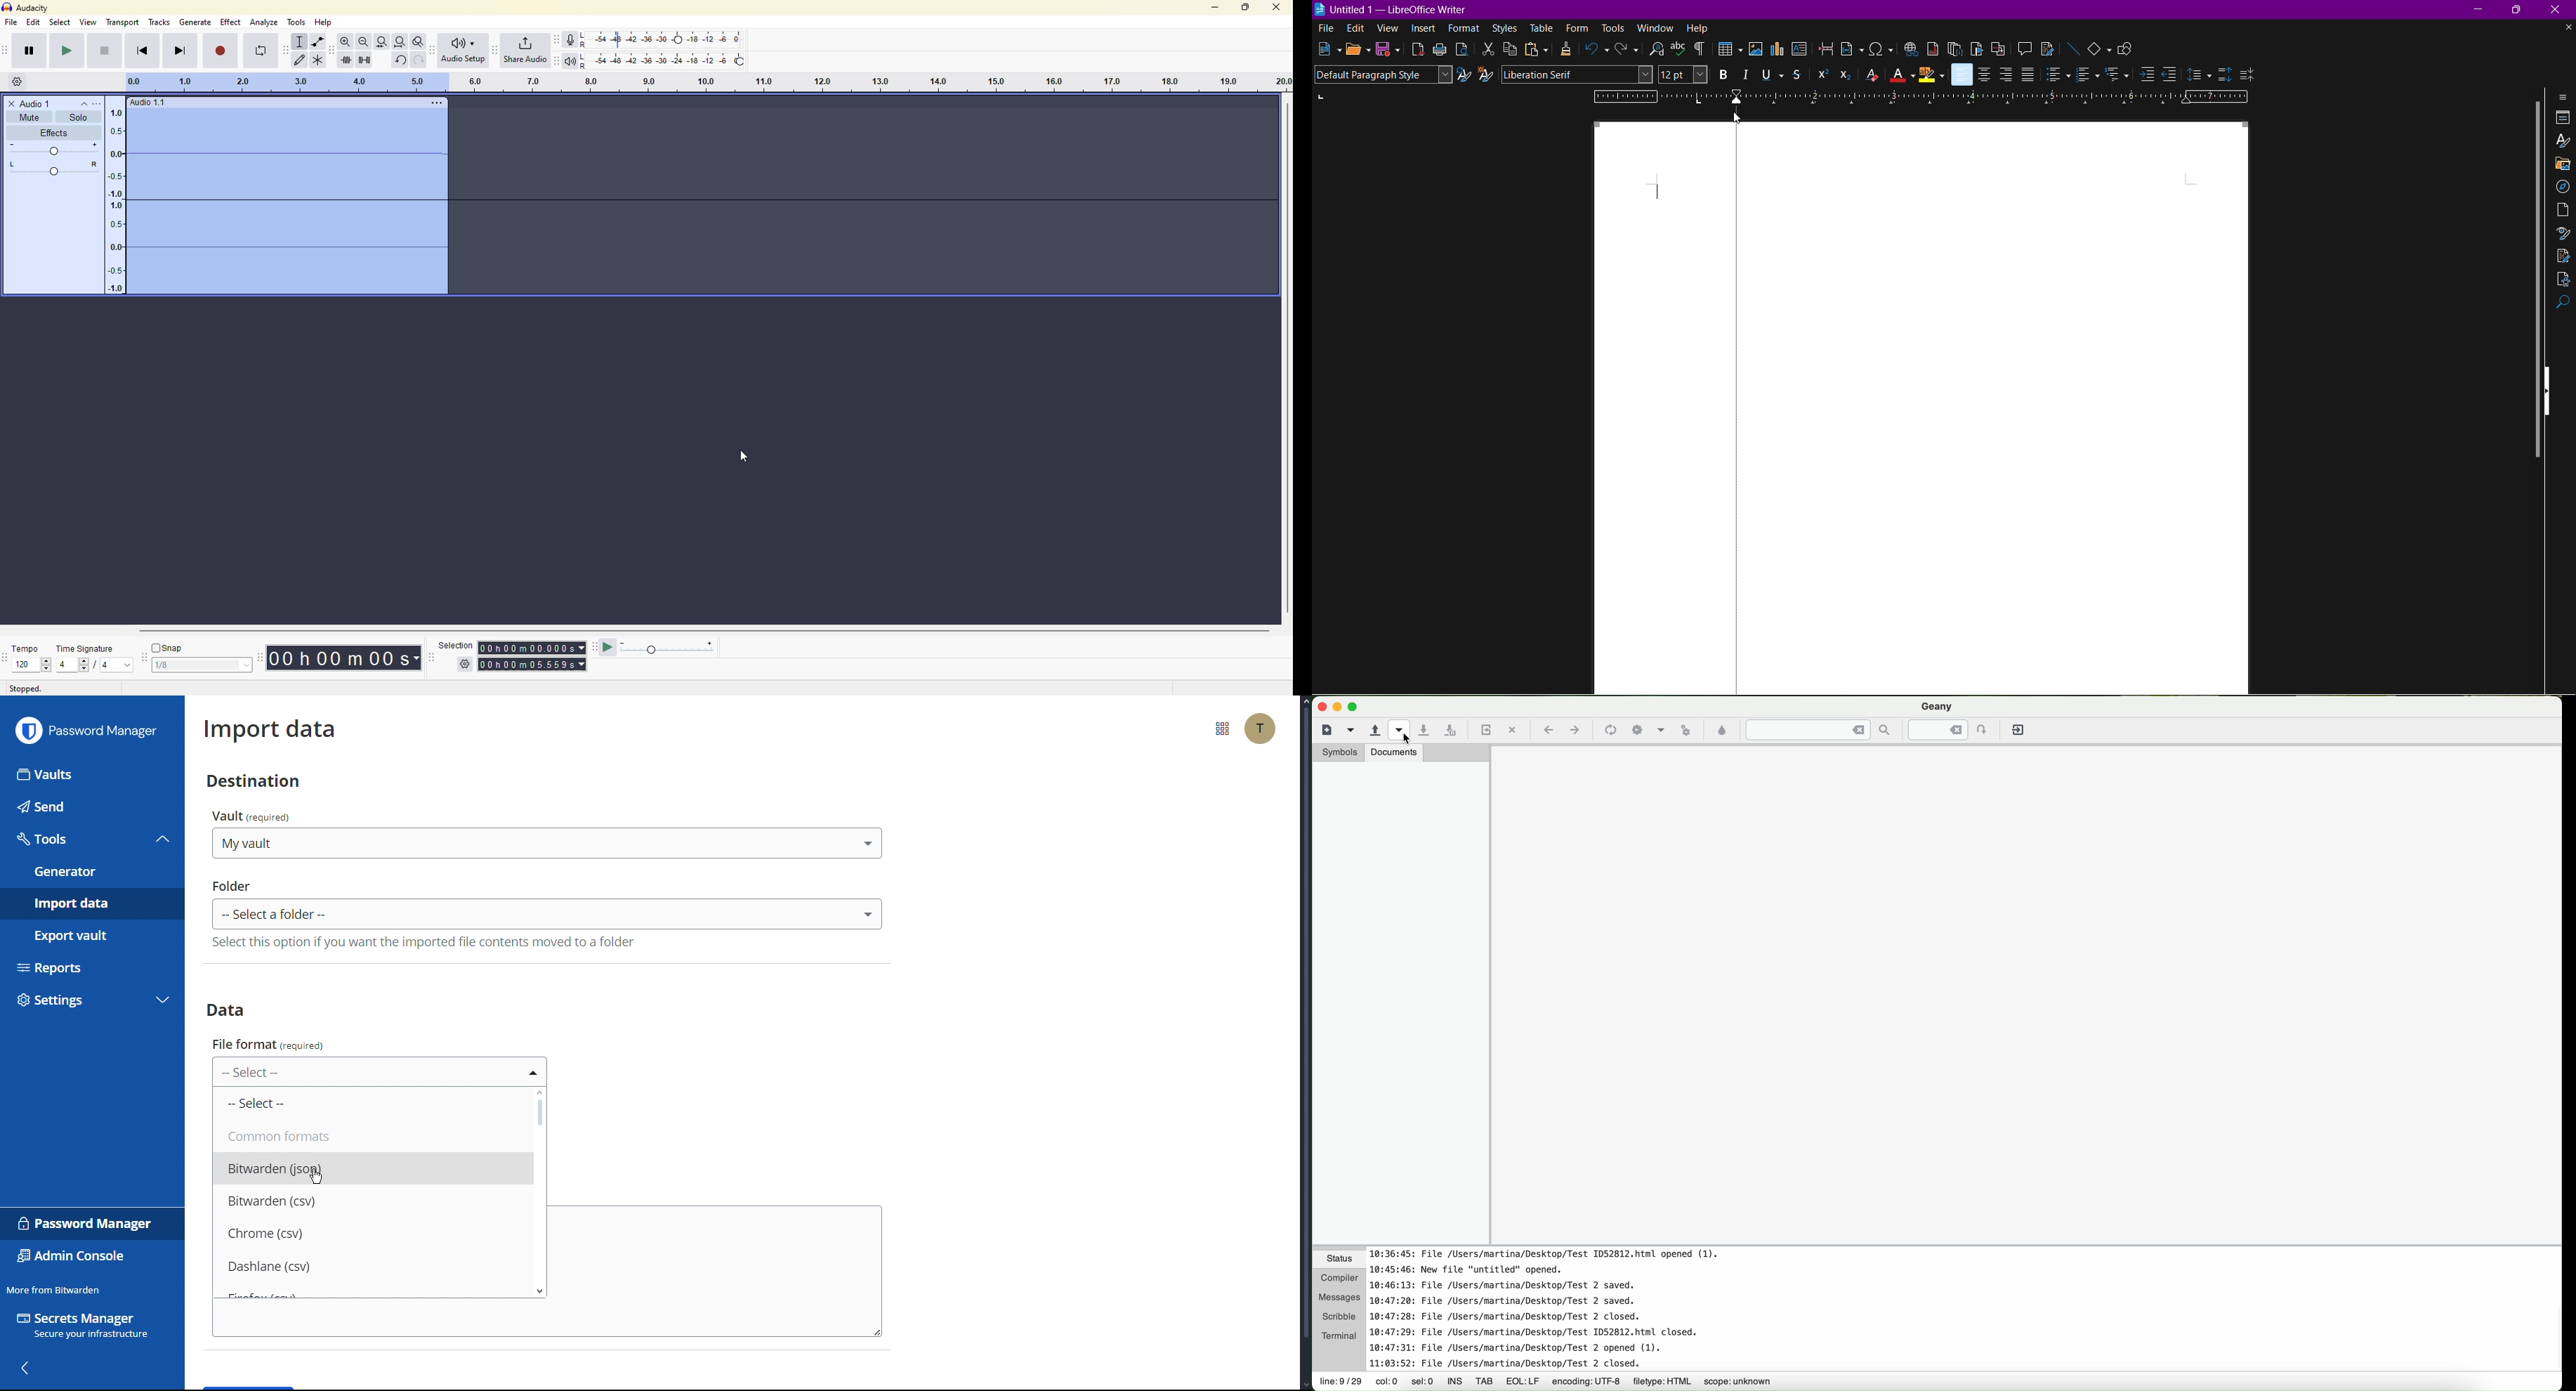 The width and height of the screenshot is (2576, 1400). Describe the element at coordinates (2563, 280) in the screenshot. I see `Accessibility Check` at that location.